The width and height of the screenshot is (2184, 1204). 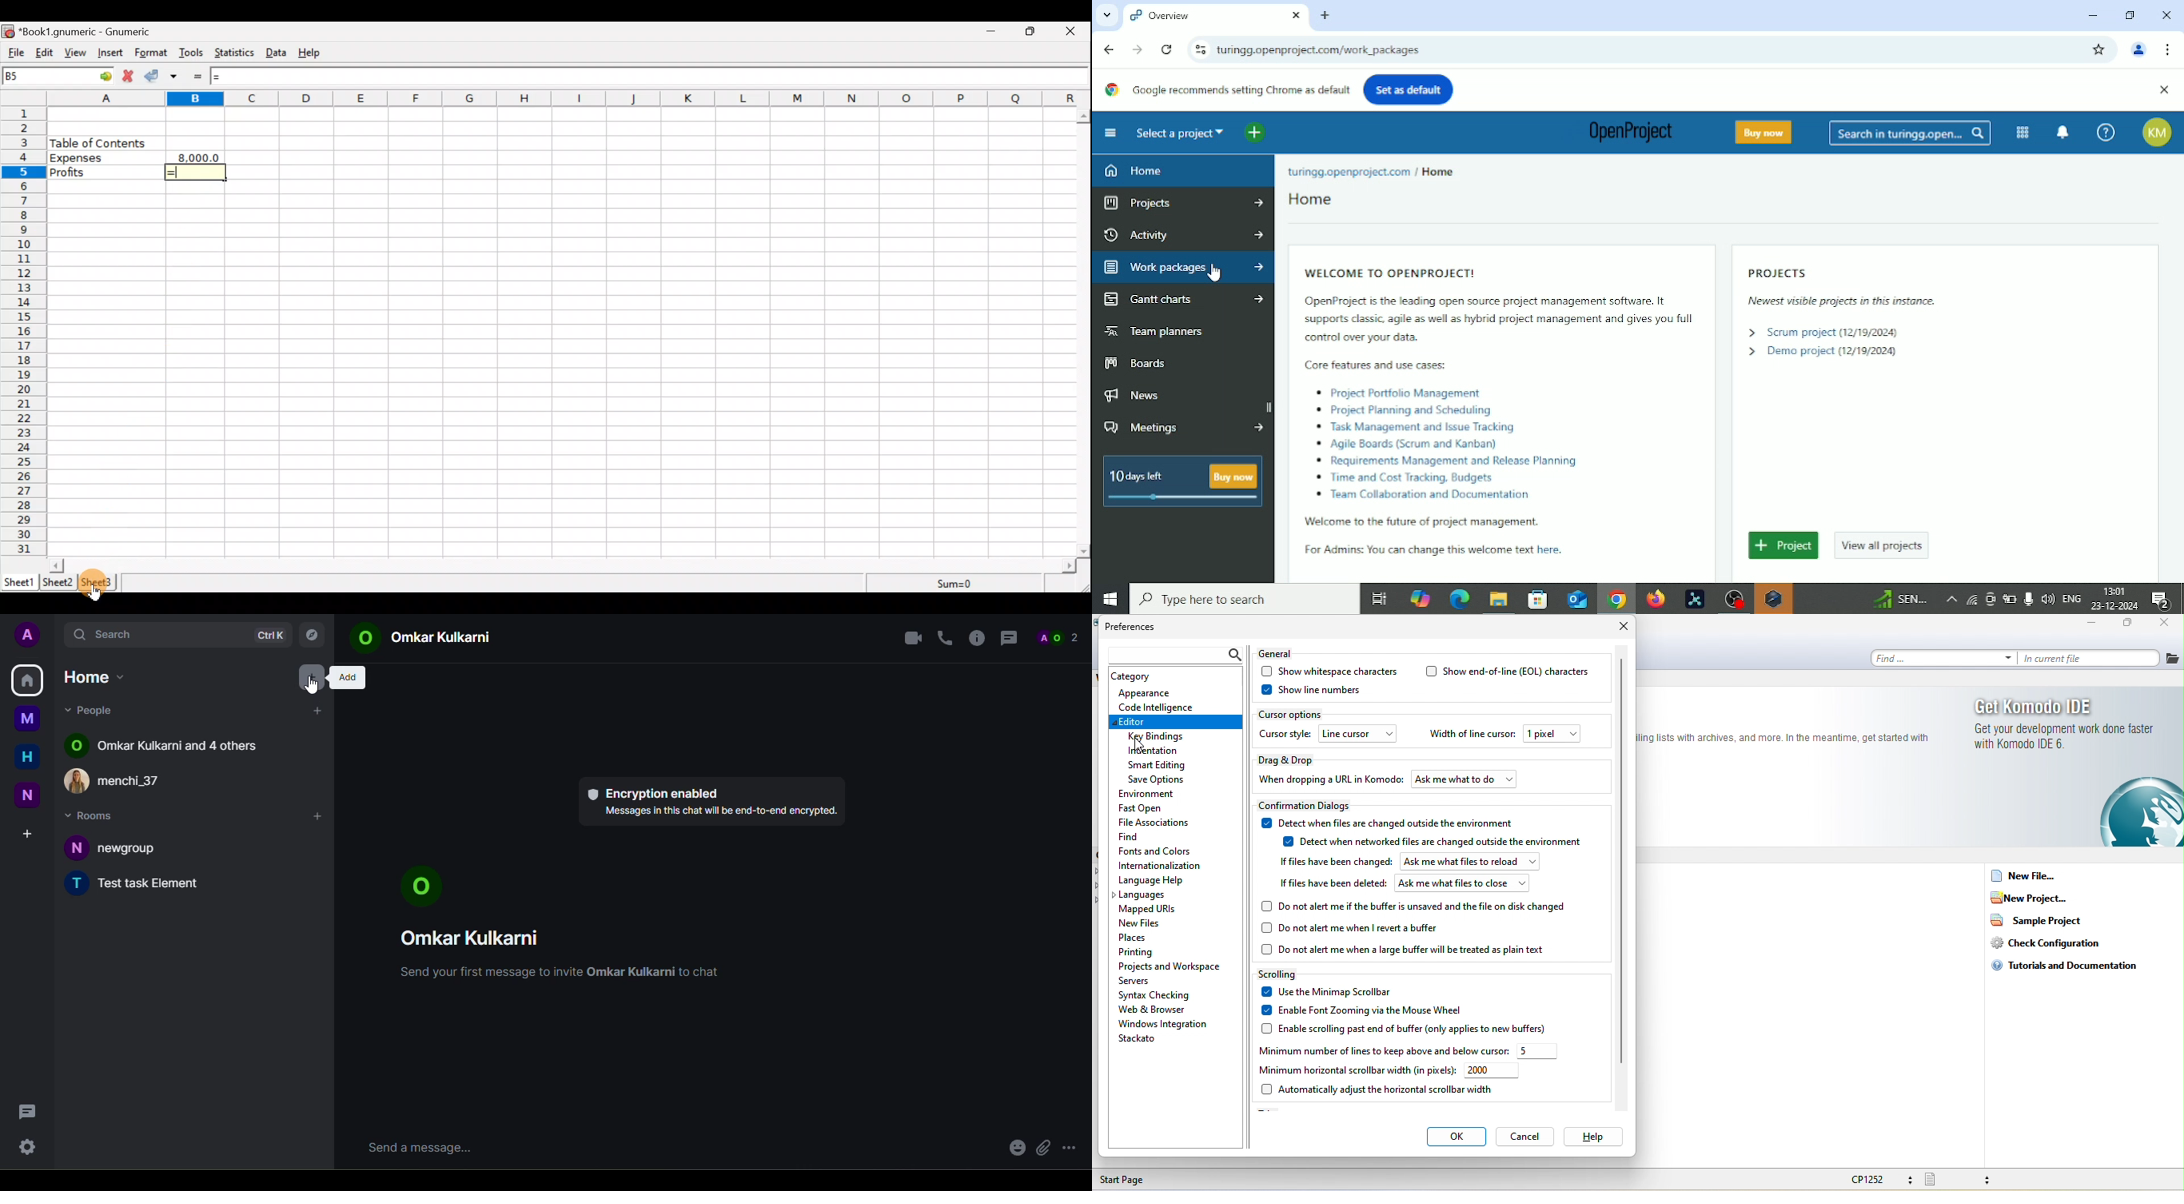 I want to click on sample project, so click(x=2044, y=919).